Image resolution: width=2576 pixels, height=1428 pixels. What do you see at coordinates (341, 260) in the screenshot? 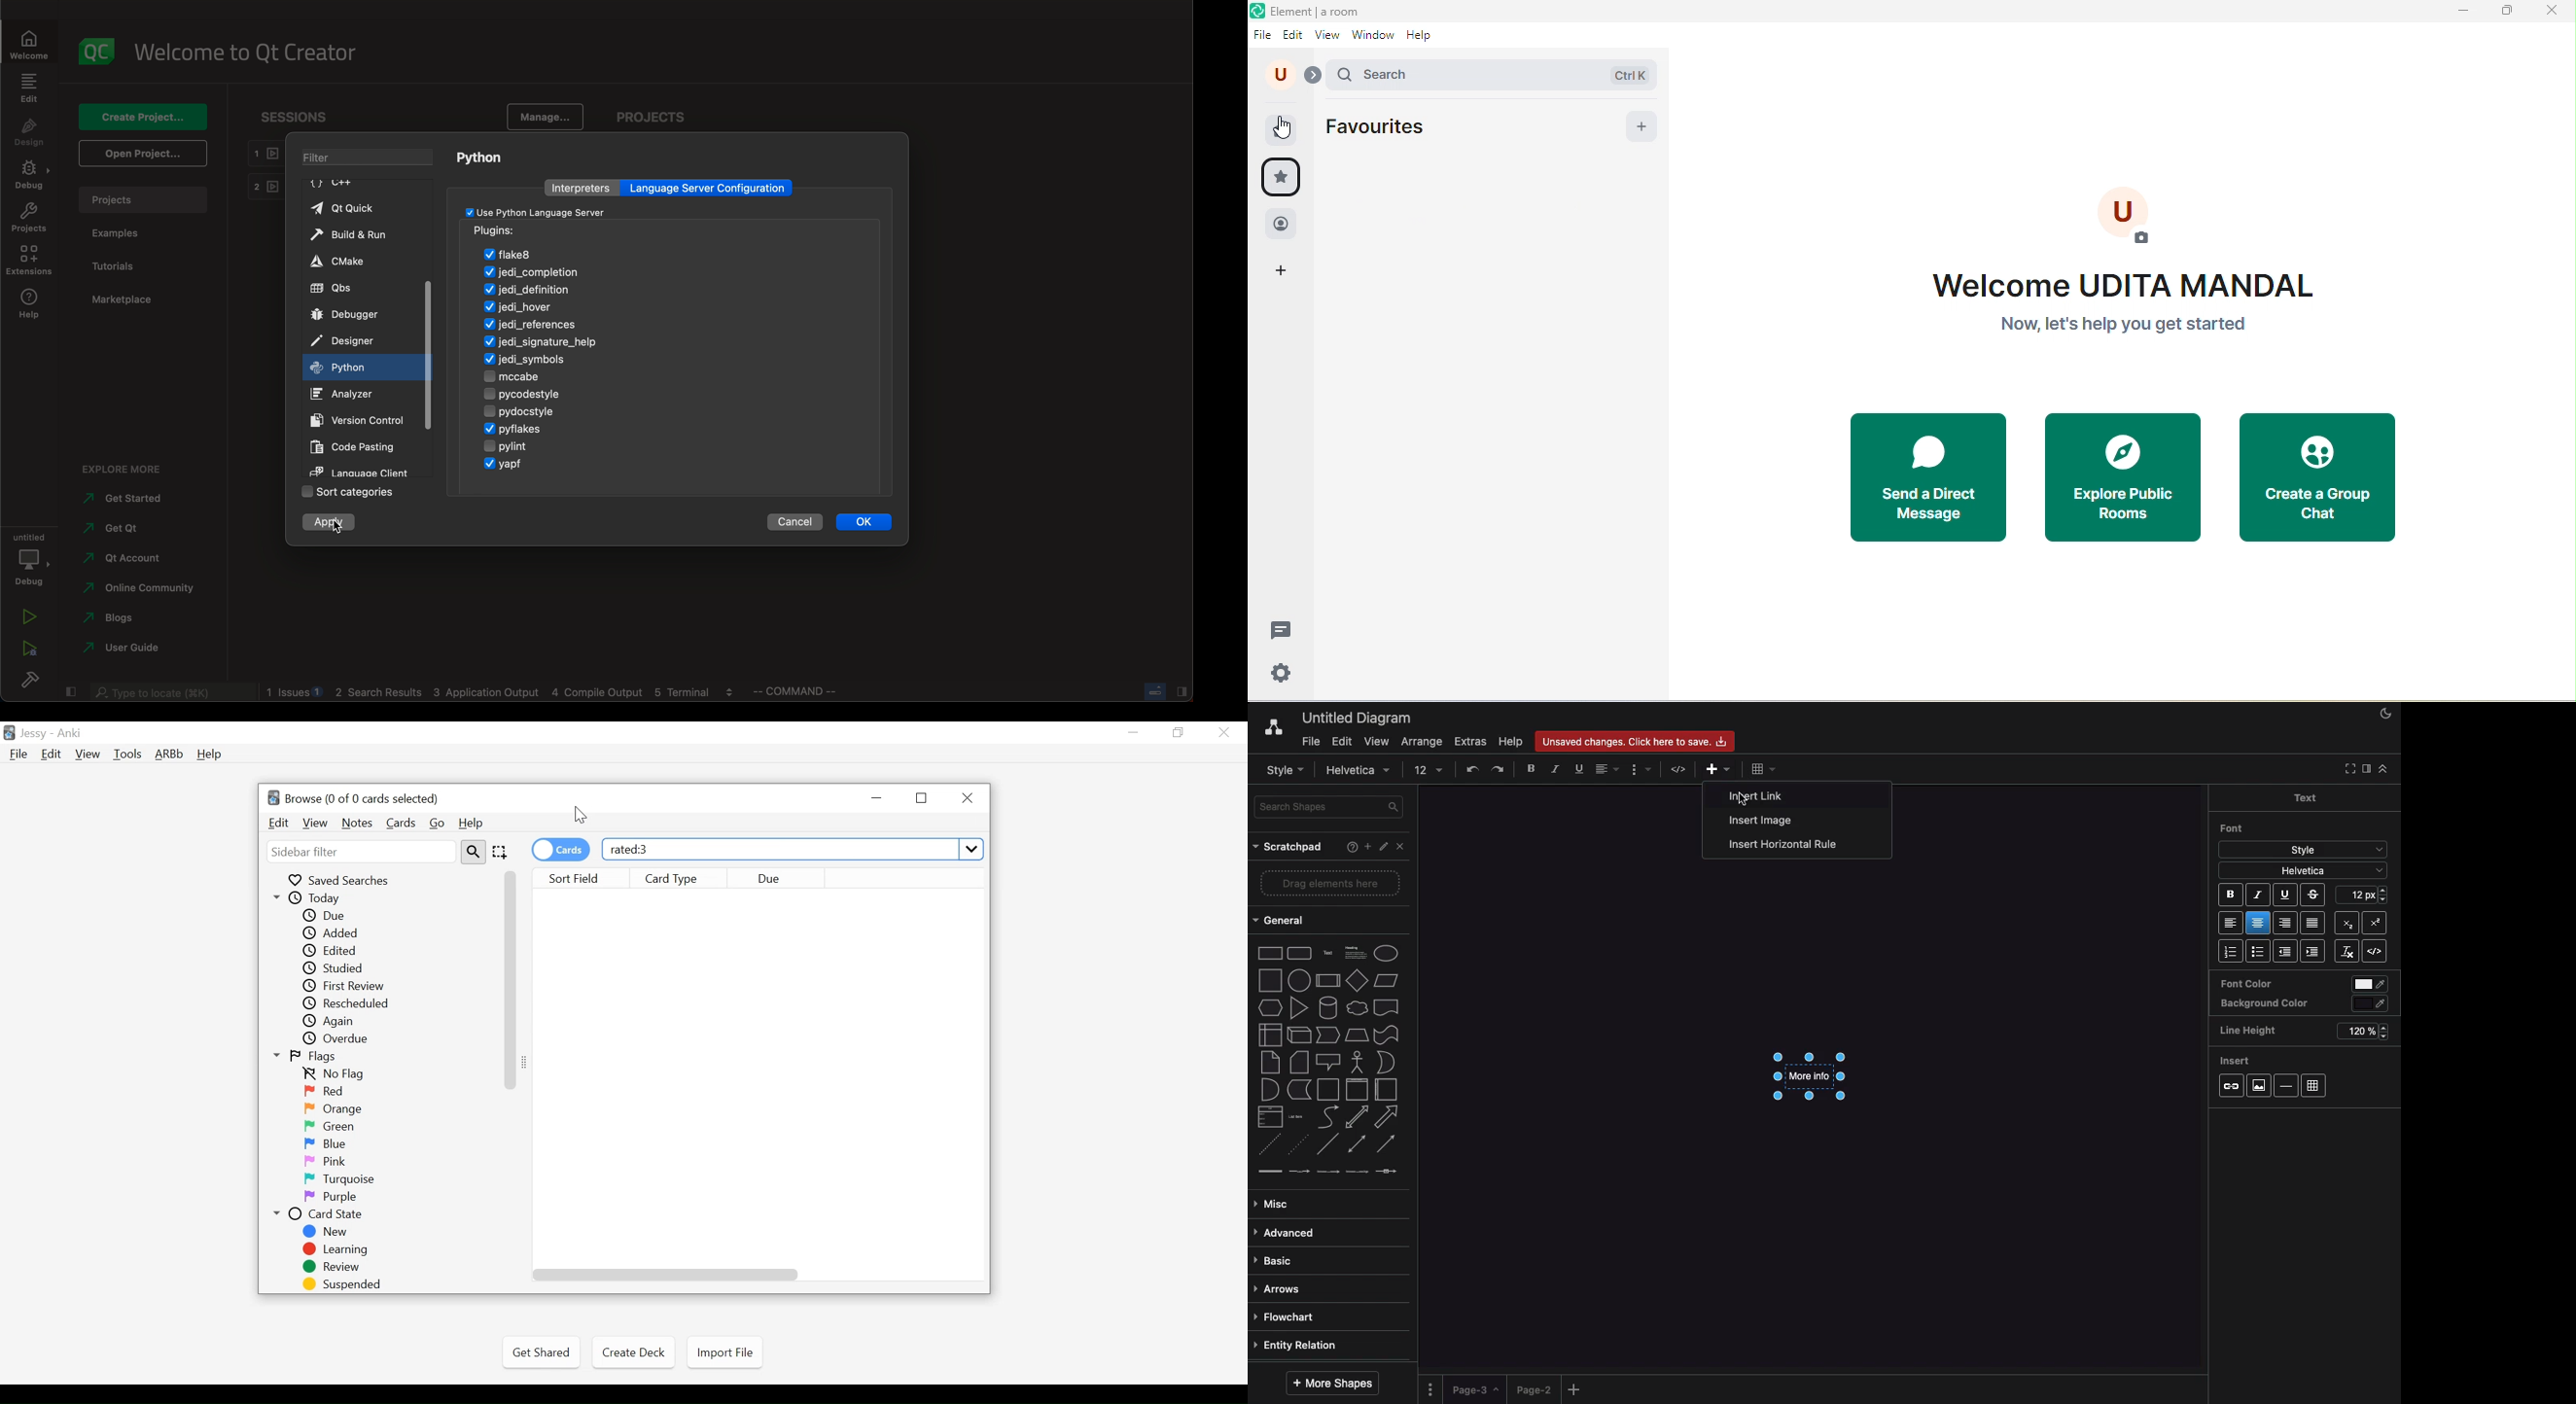
I see `cmake` at bounding box center [341, 260].